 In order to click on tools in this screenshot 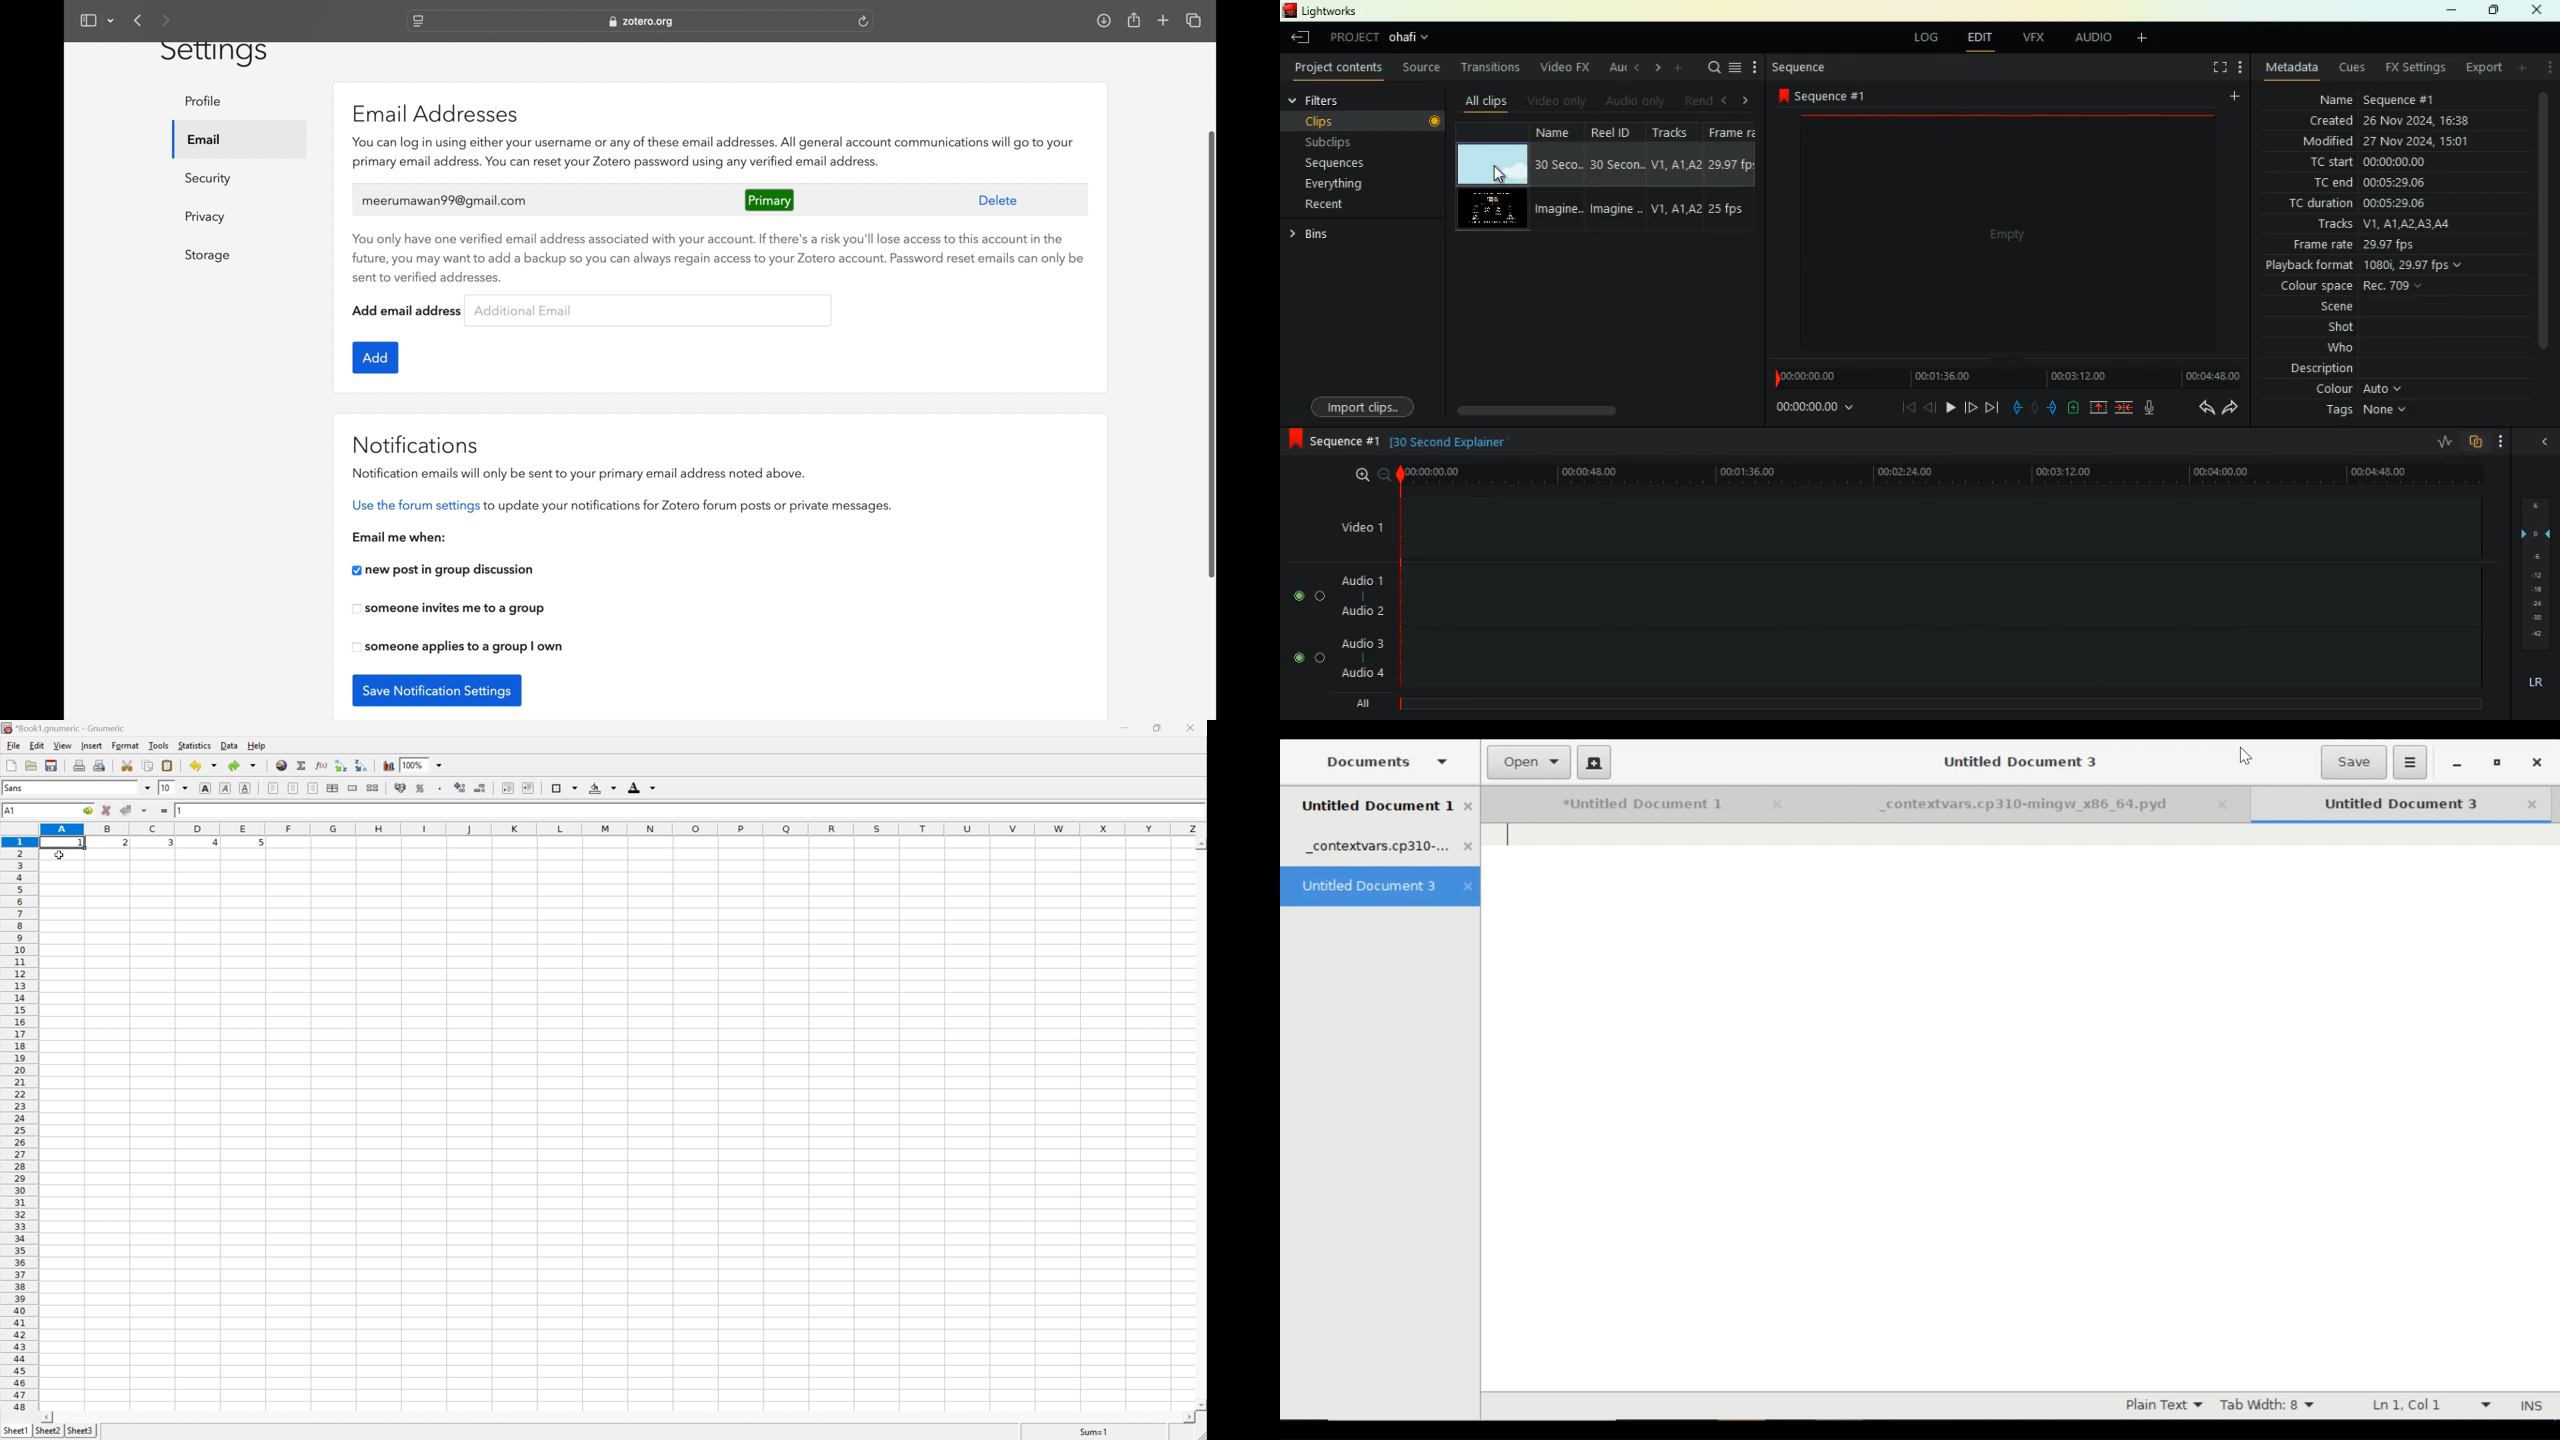, I will do `click(159, 745)`.